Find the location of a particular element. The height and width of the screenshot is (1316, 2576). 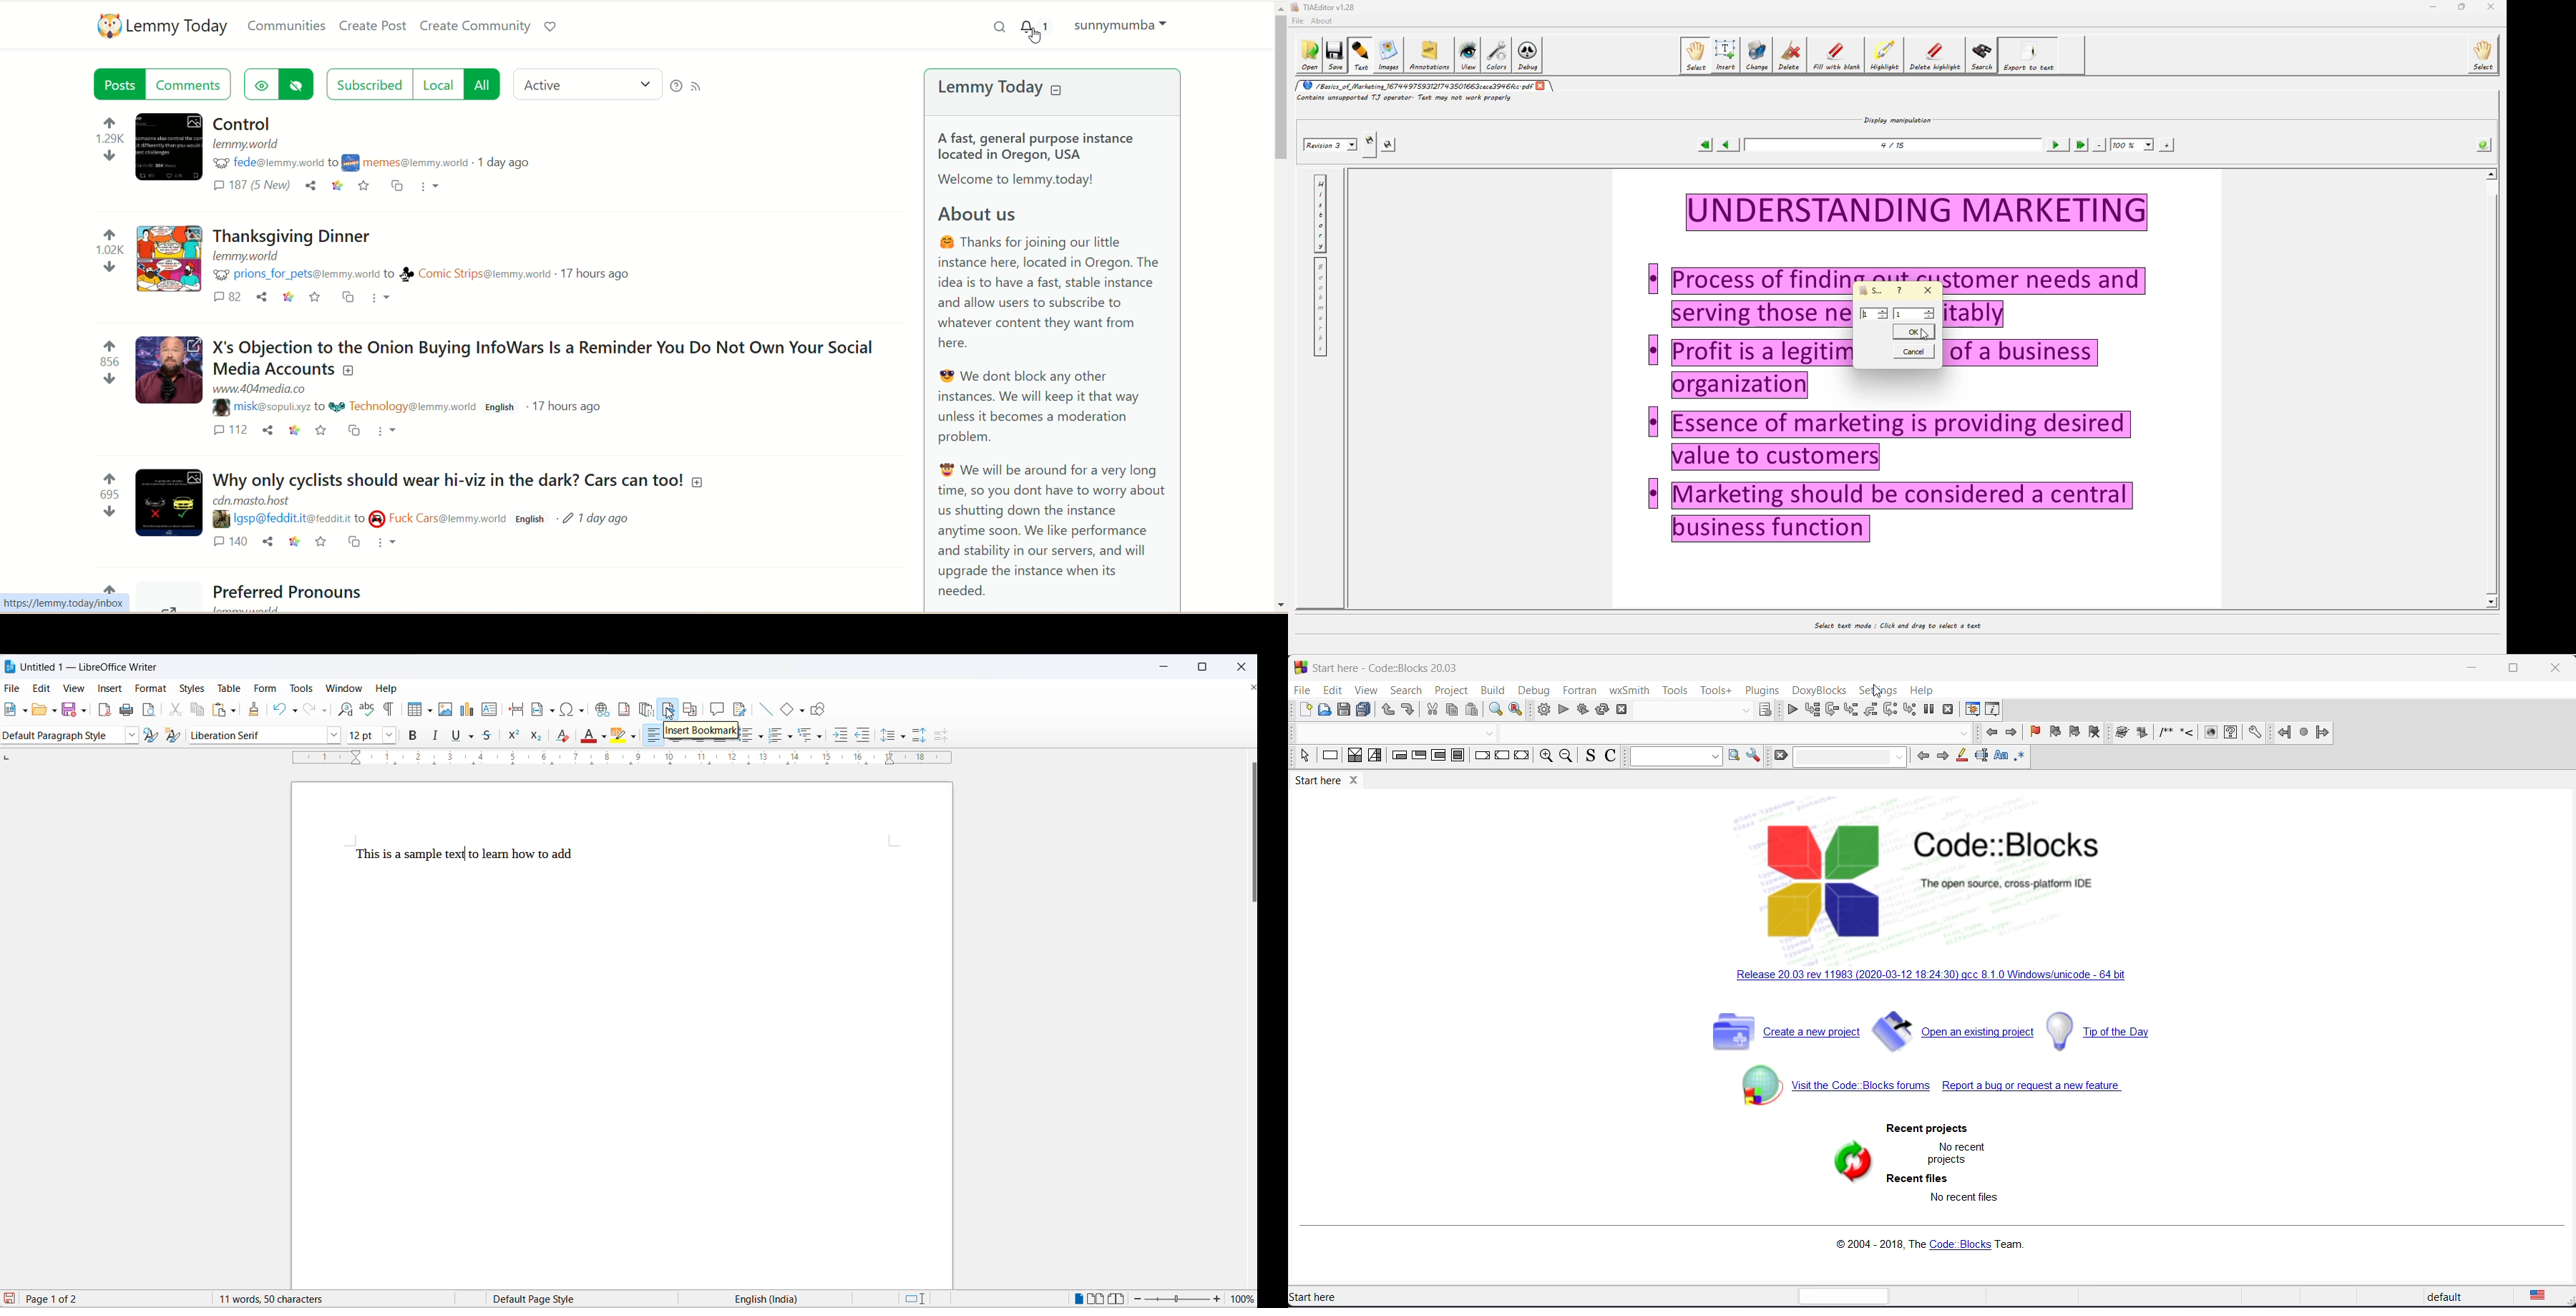

insert bookmark is located at coordinates (701, 730).